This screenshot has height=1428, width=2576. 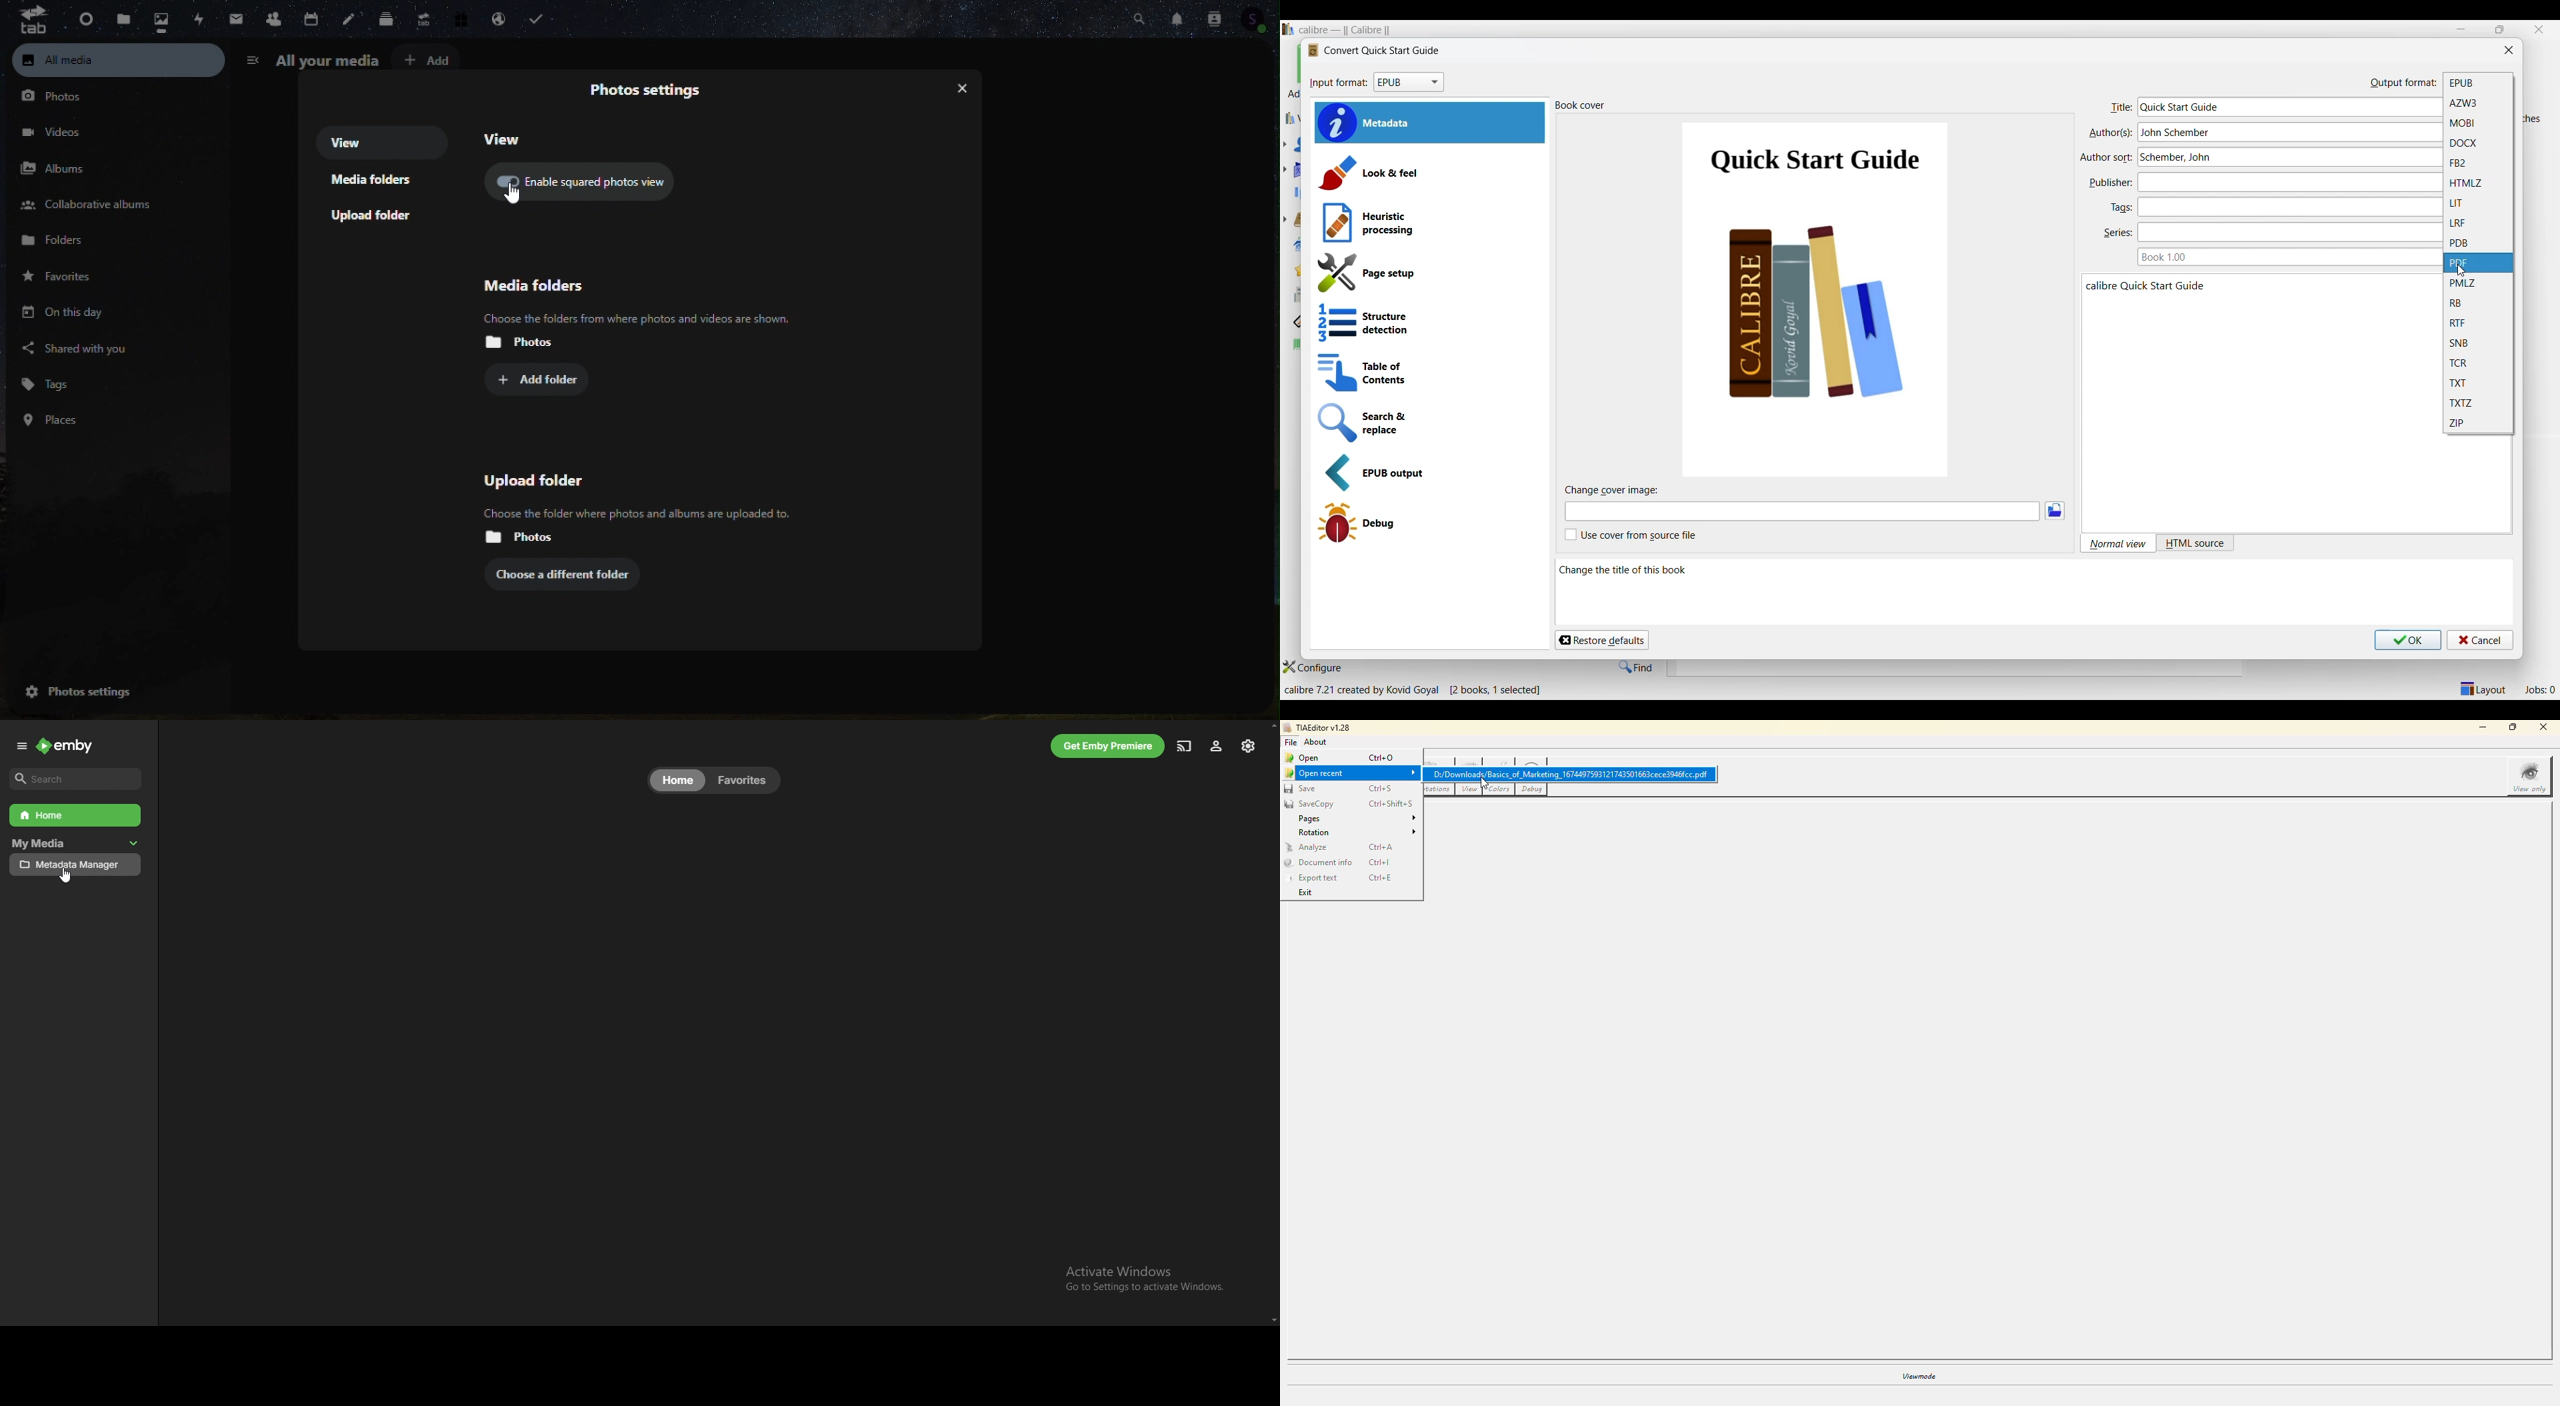 I want to click on videos, so click(x=56, y=131).